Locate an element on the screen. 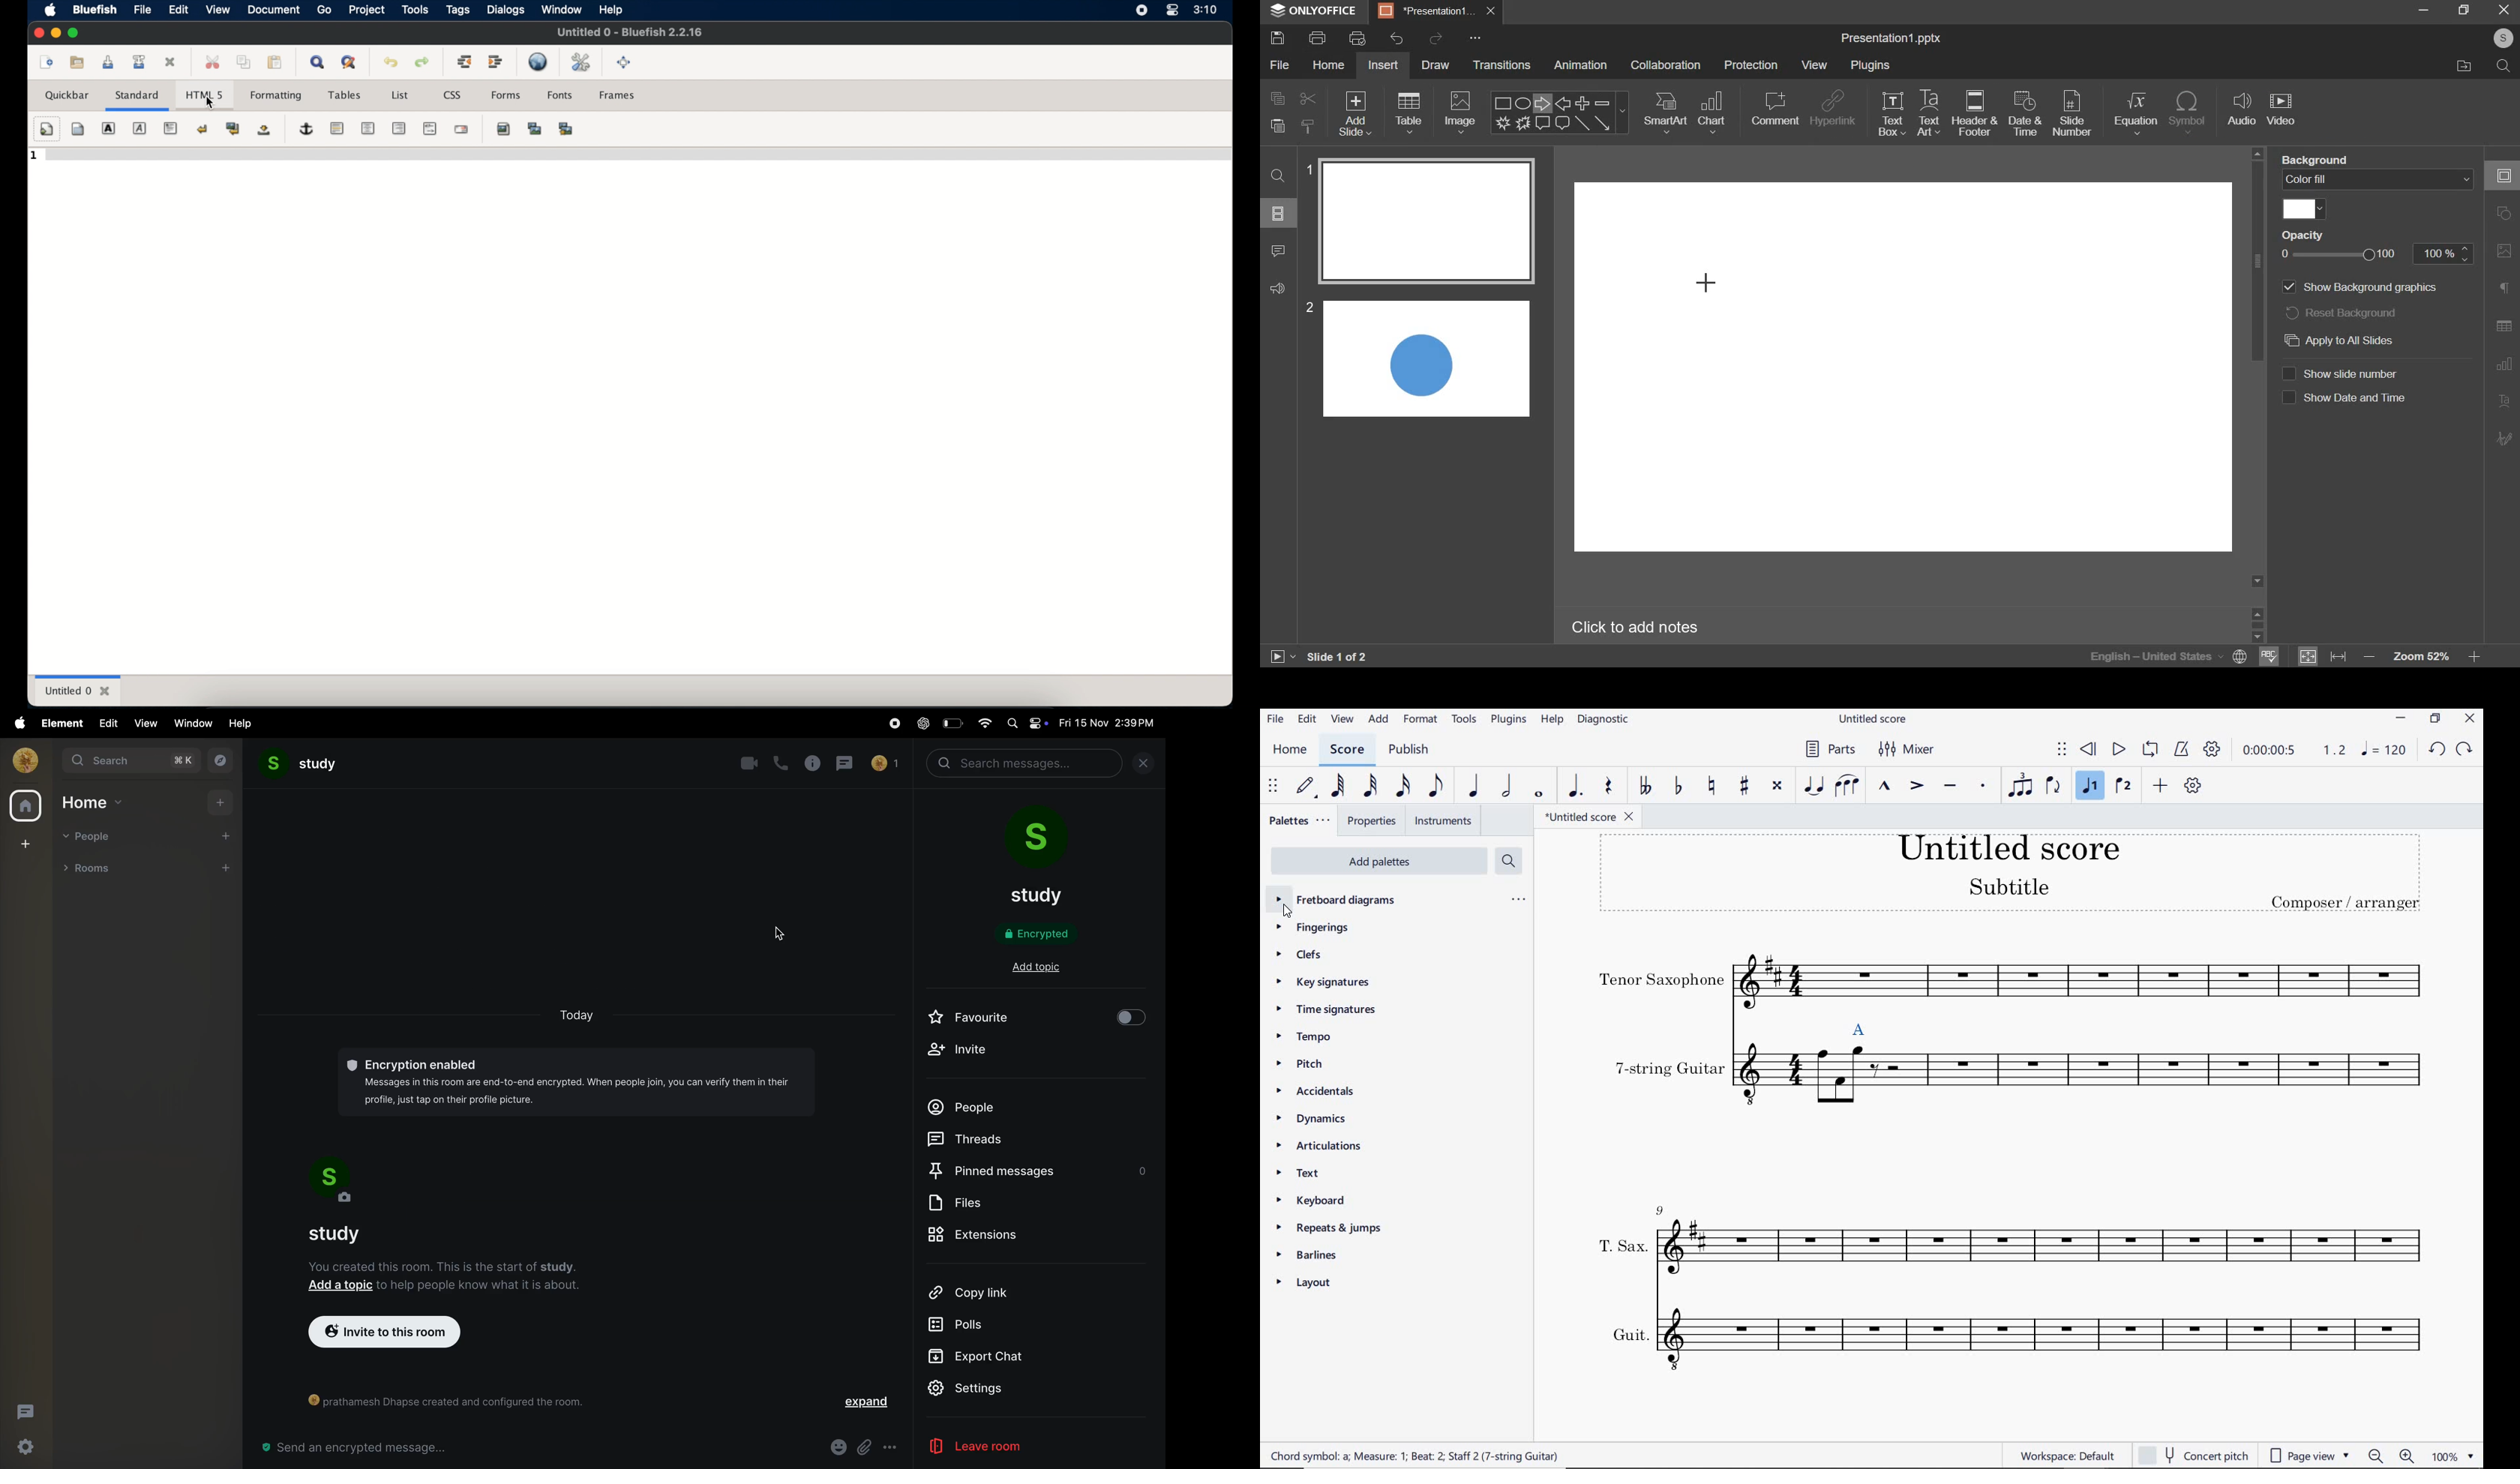 Image resolution: width=2520 pixels, height=1484 pixels. TUPLET is located at coordinates (2021, 787).